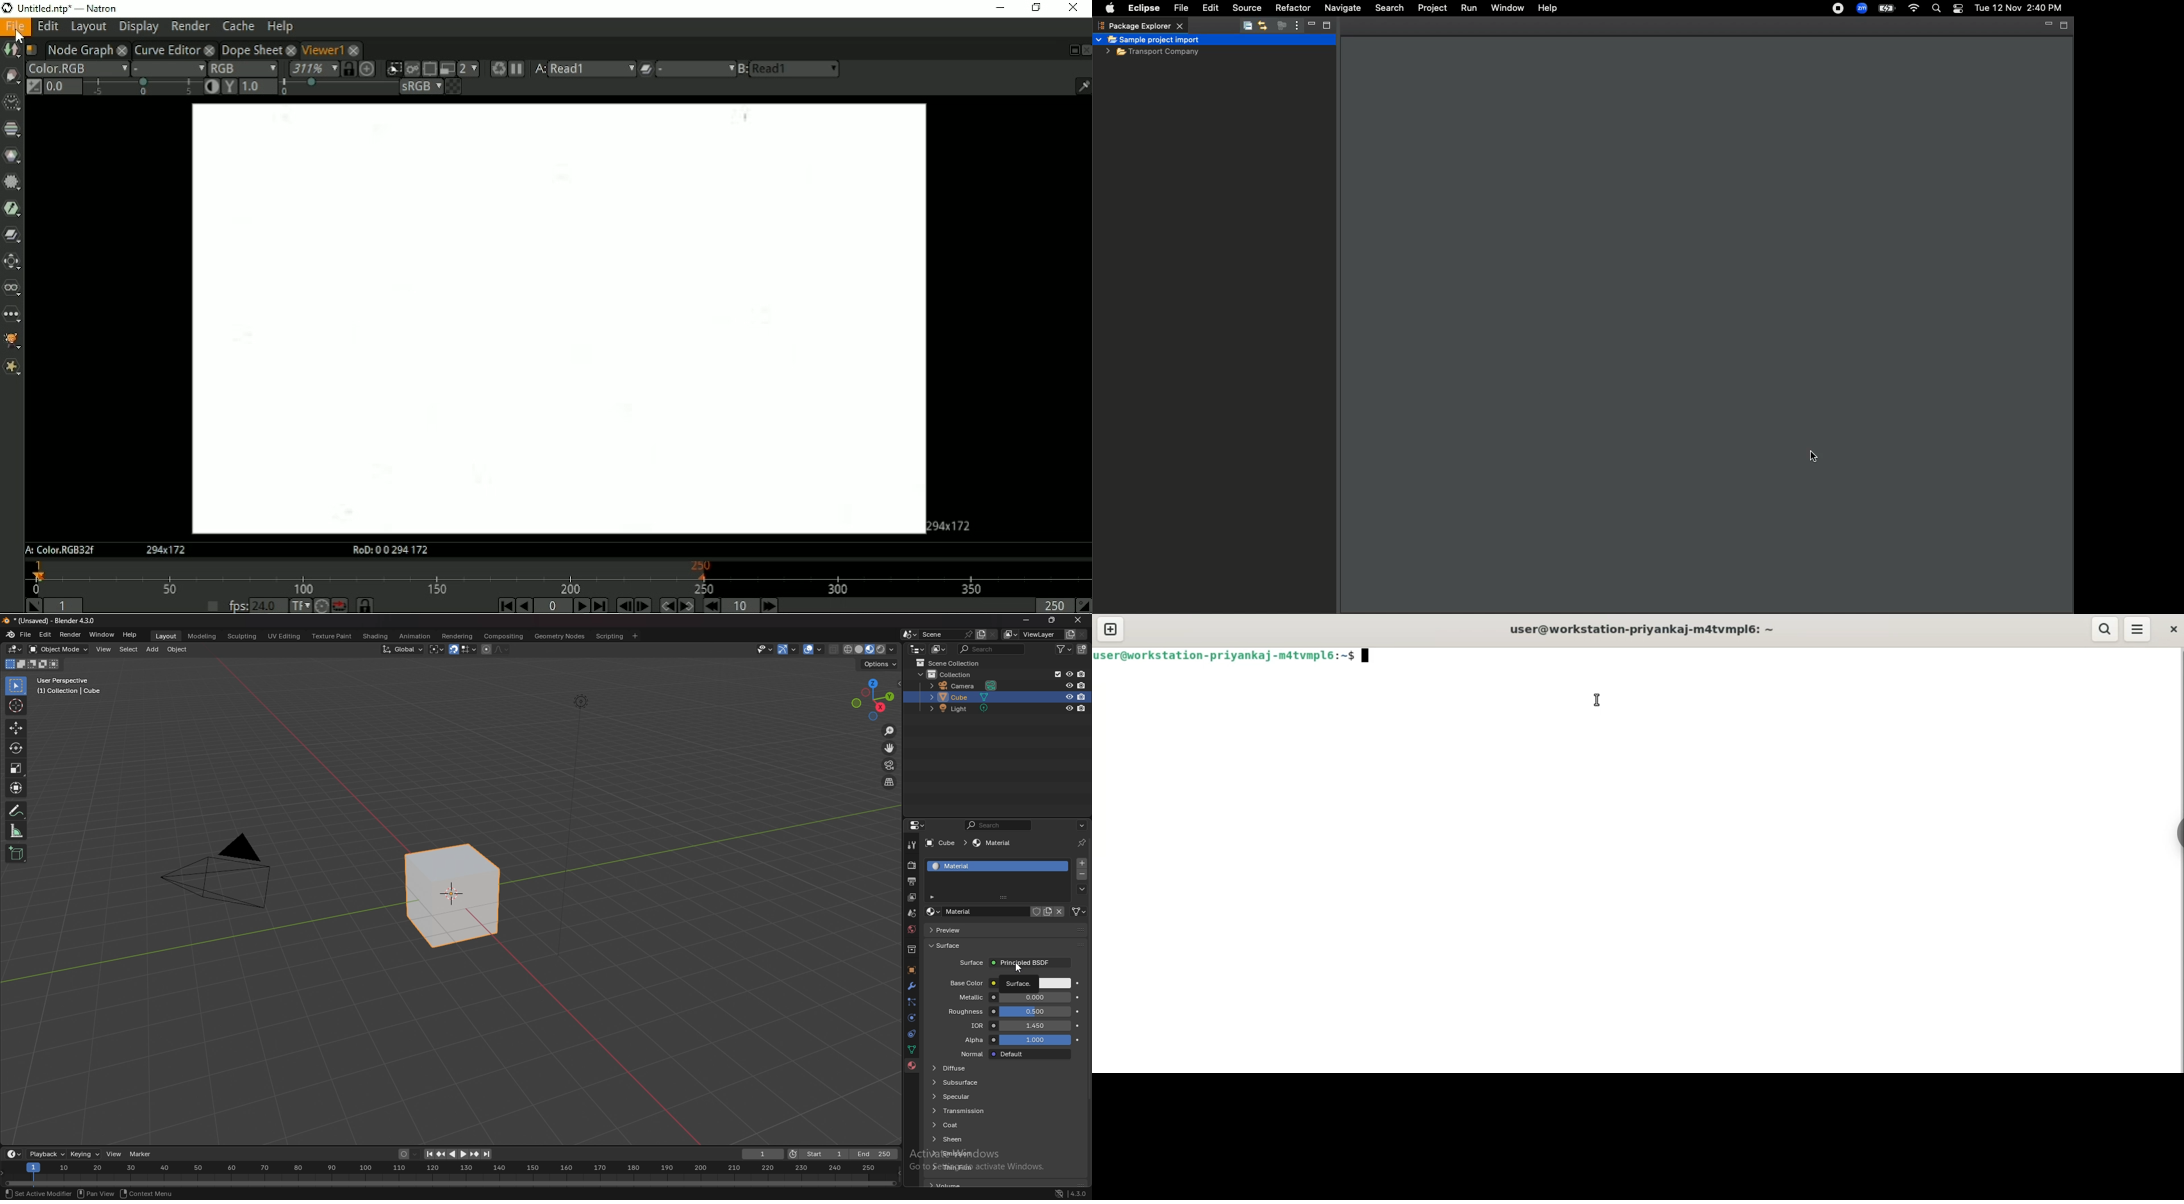 The image size is (2184, 1204). What do you see at coordinates (951, 663) in the screenshot?
I see `scene collection` at bounding box center [951, 663].